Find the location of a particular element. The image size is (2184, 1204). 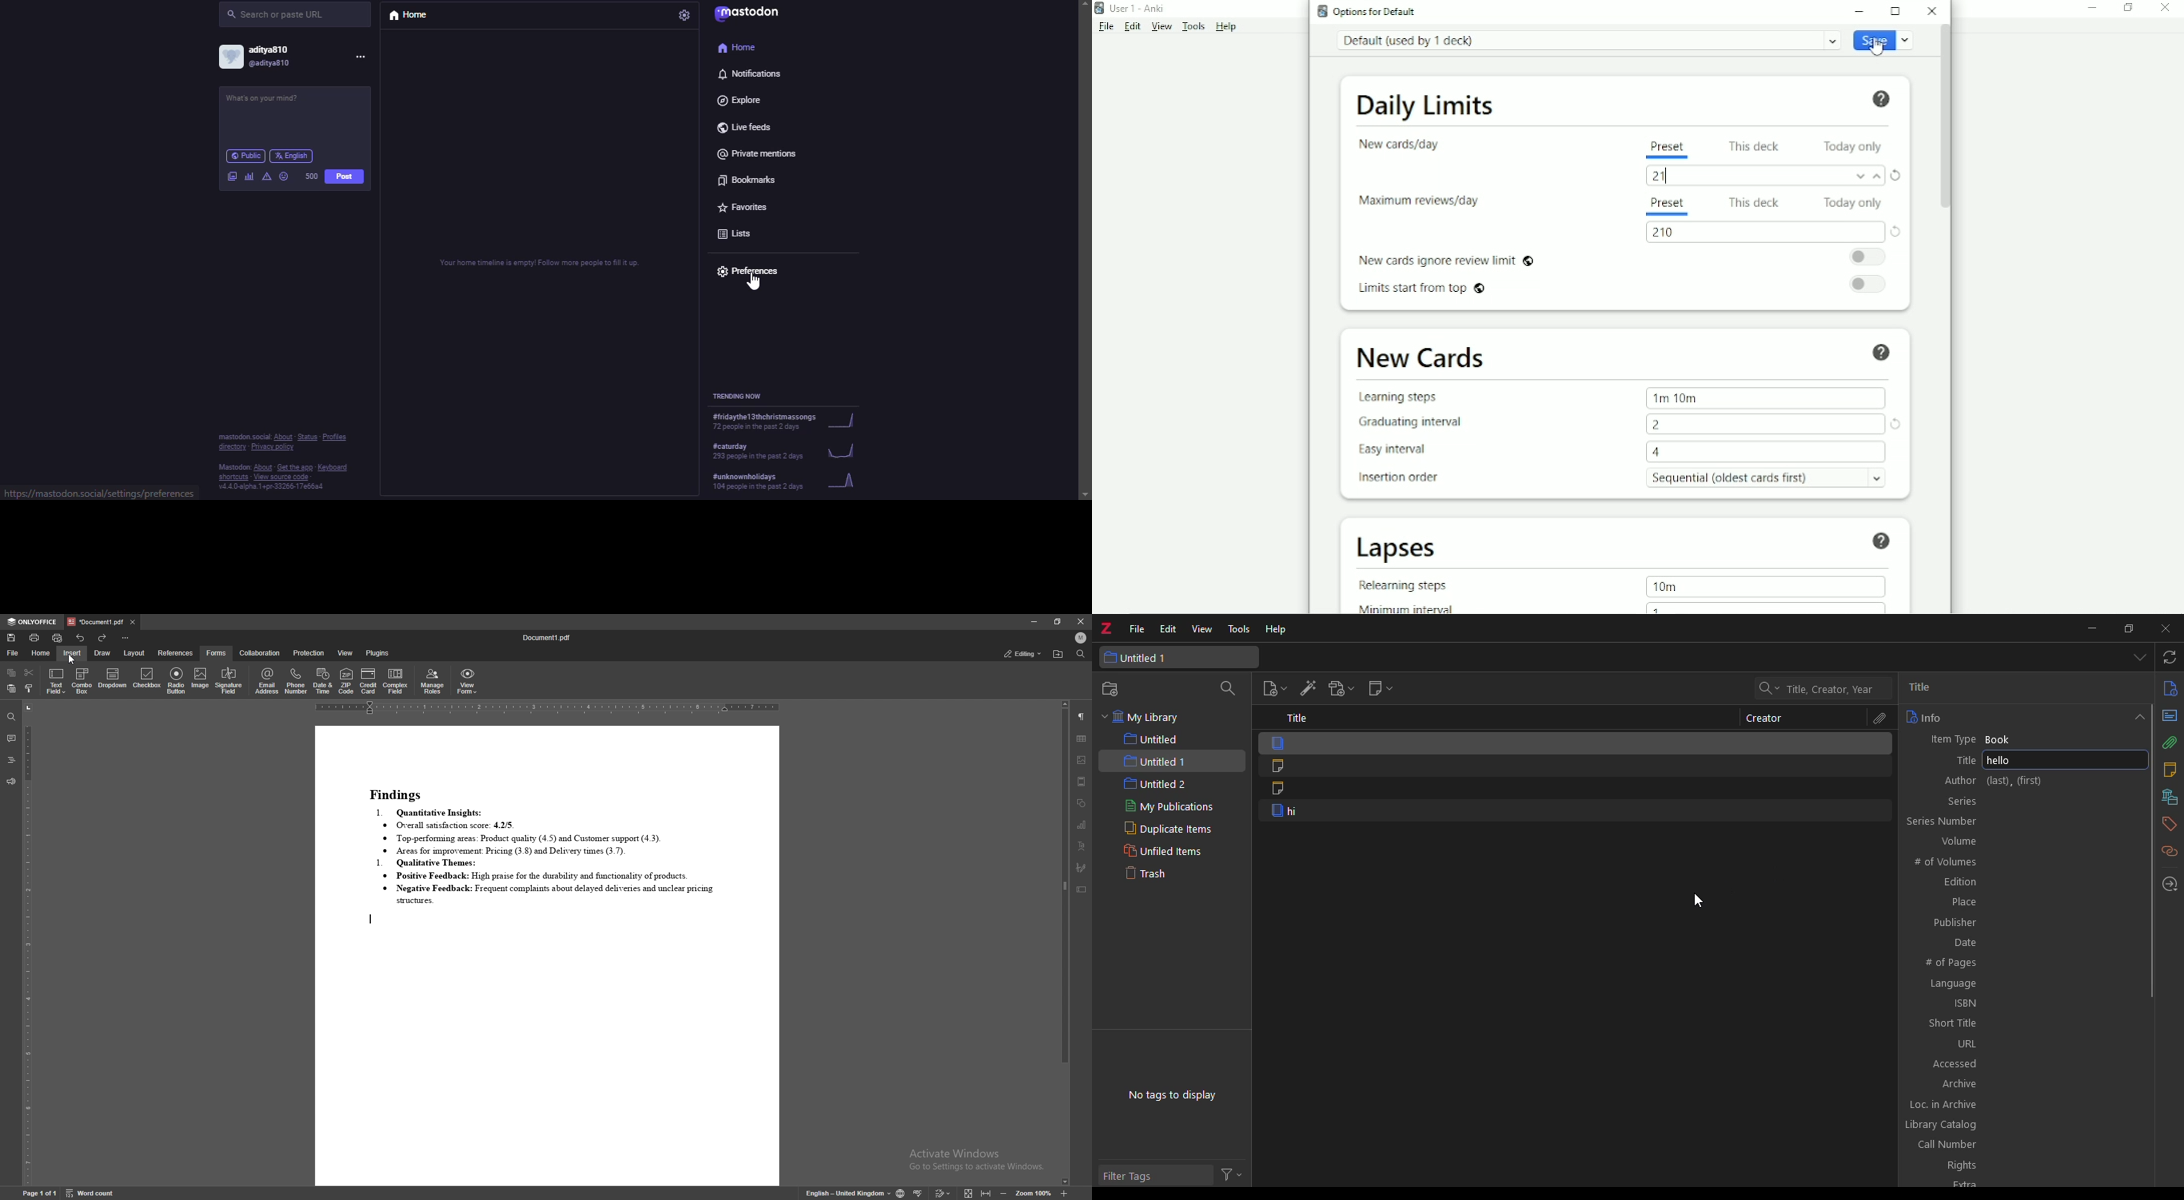

Cursor is located at coordinates (1875, 47).